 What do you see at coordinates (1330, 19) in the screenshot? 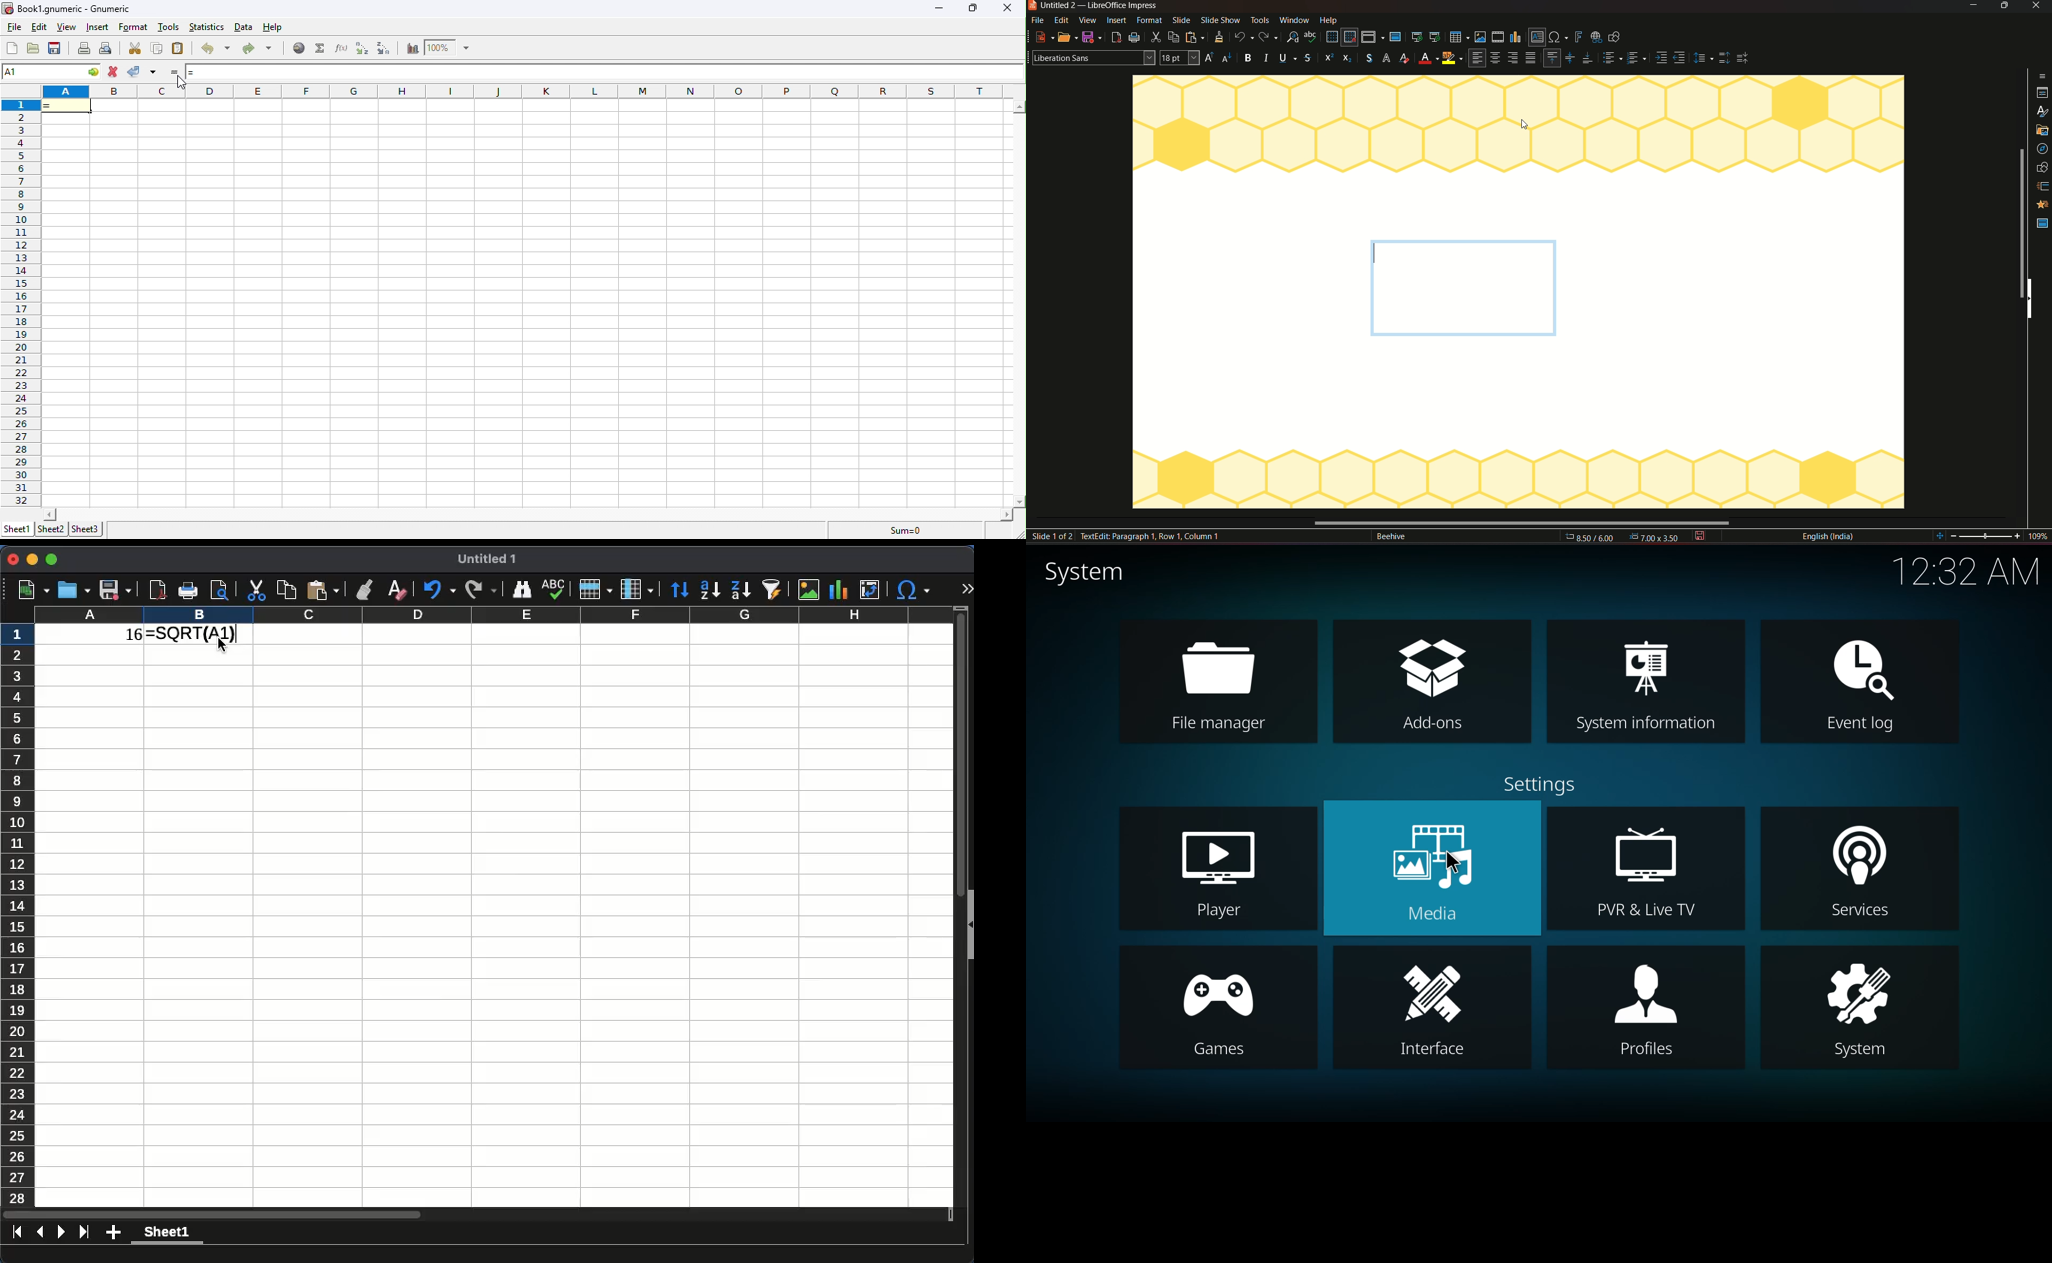
I see `help` at bounding box center [1330, 19].